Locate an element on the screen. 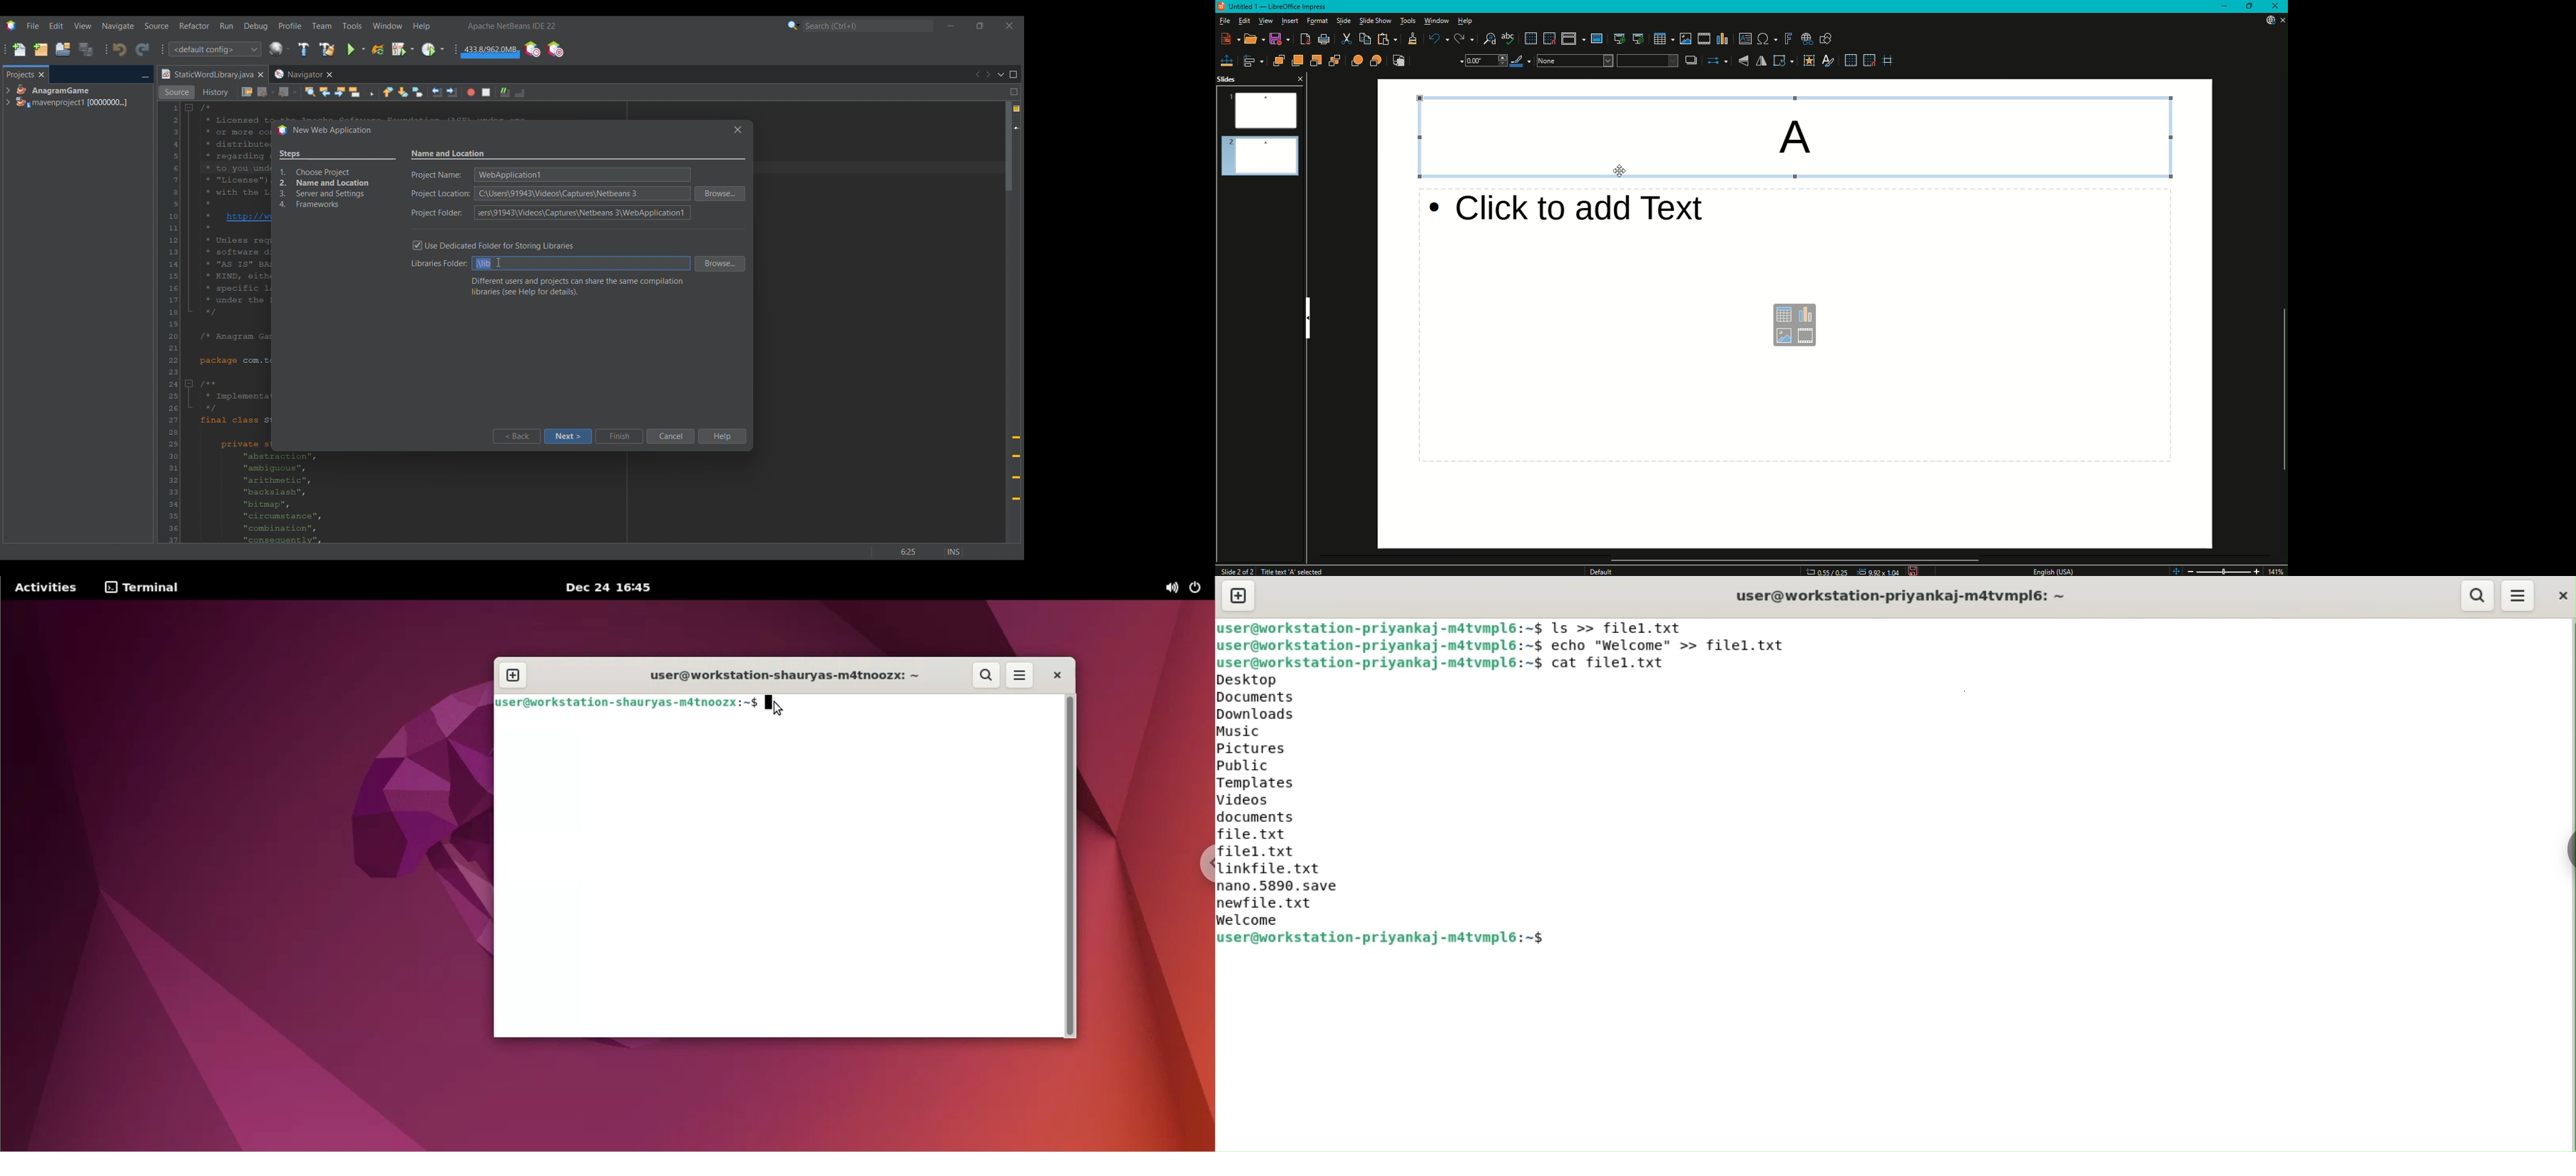  Window is located at coordinates (1437, 20).